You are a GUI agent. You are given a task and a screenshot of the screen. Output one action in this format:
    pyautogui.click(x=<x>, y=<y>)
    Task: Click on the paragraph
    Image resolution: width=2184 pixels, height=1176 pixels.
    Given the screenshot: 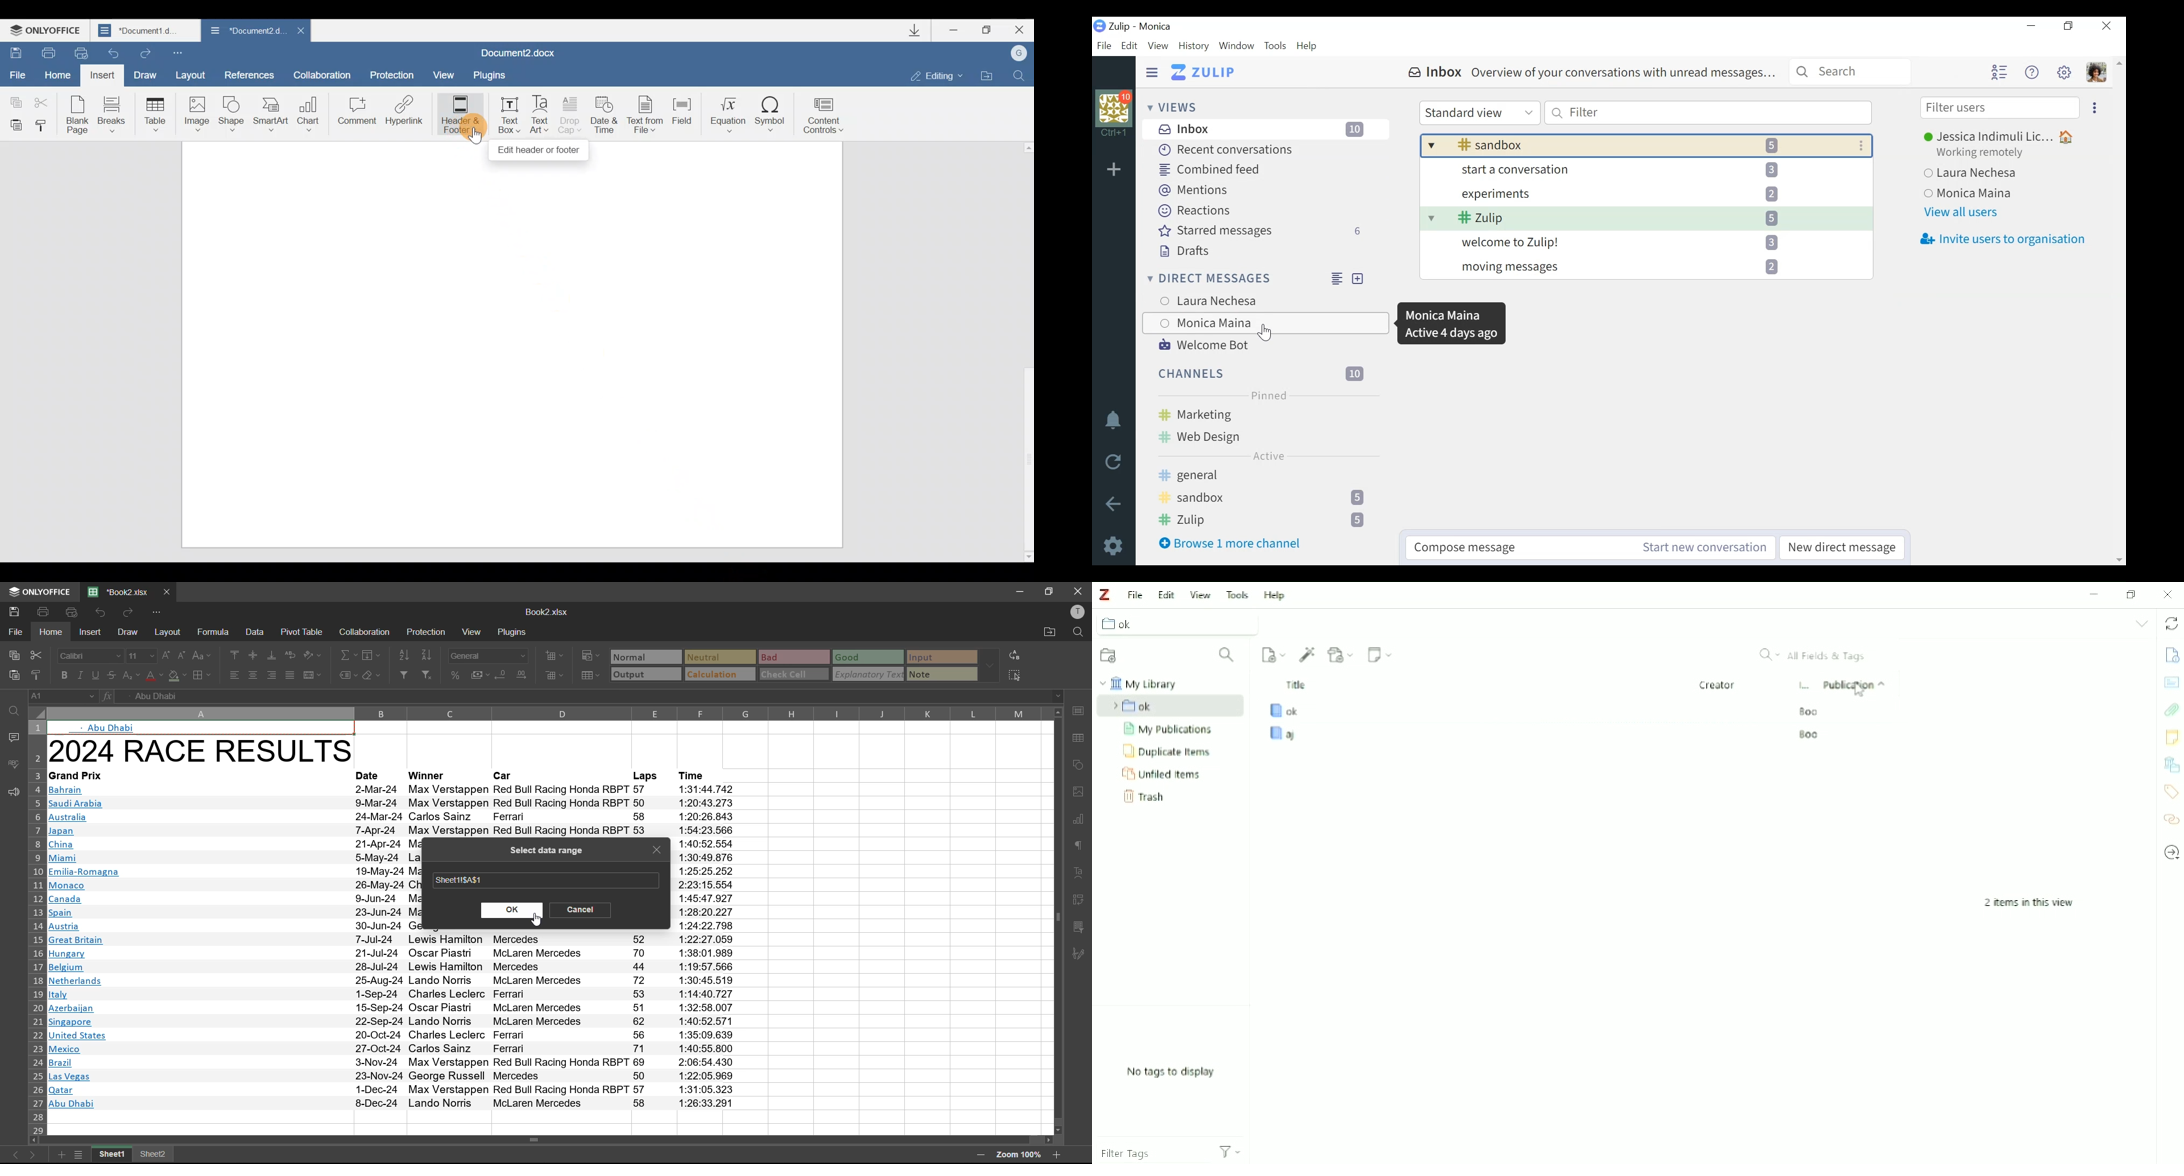 What is the action you would take?
    pyautogui.click(x=1079, y=847)
    